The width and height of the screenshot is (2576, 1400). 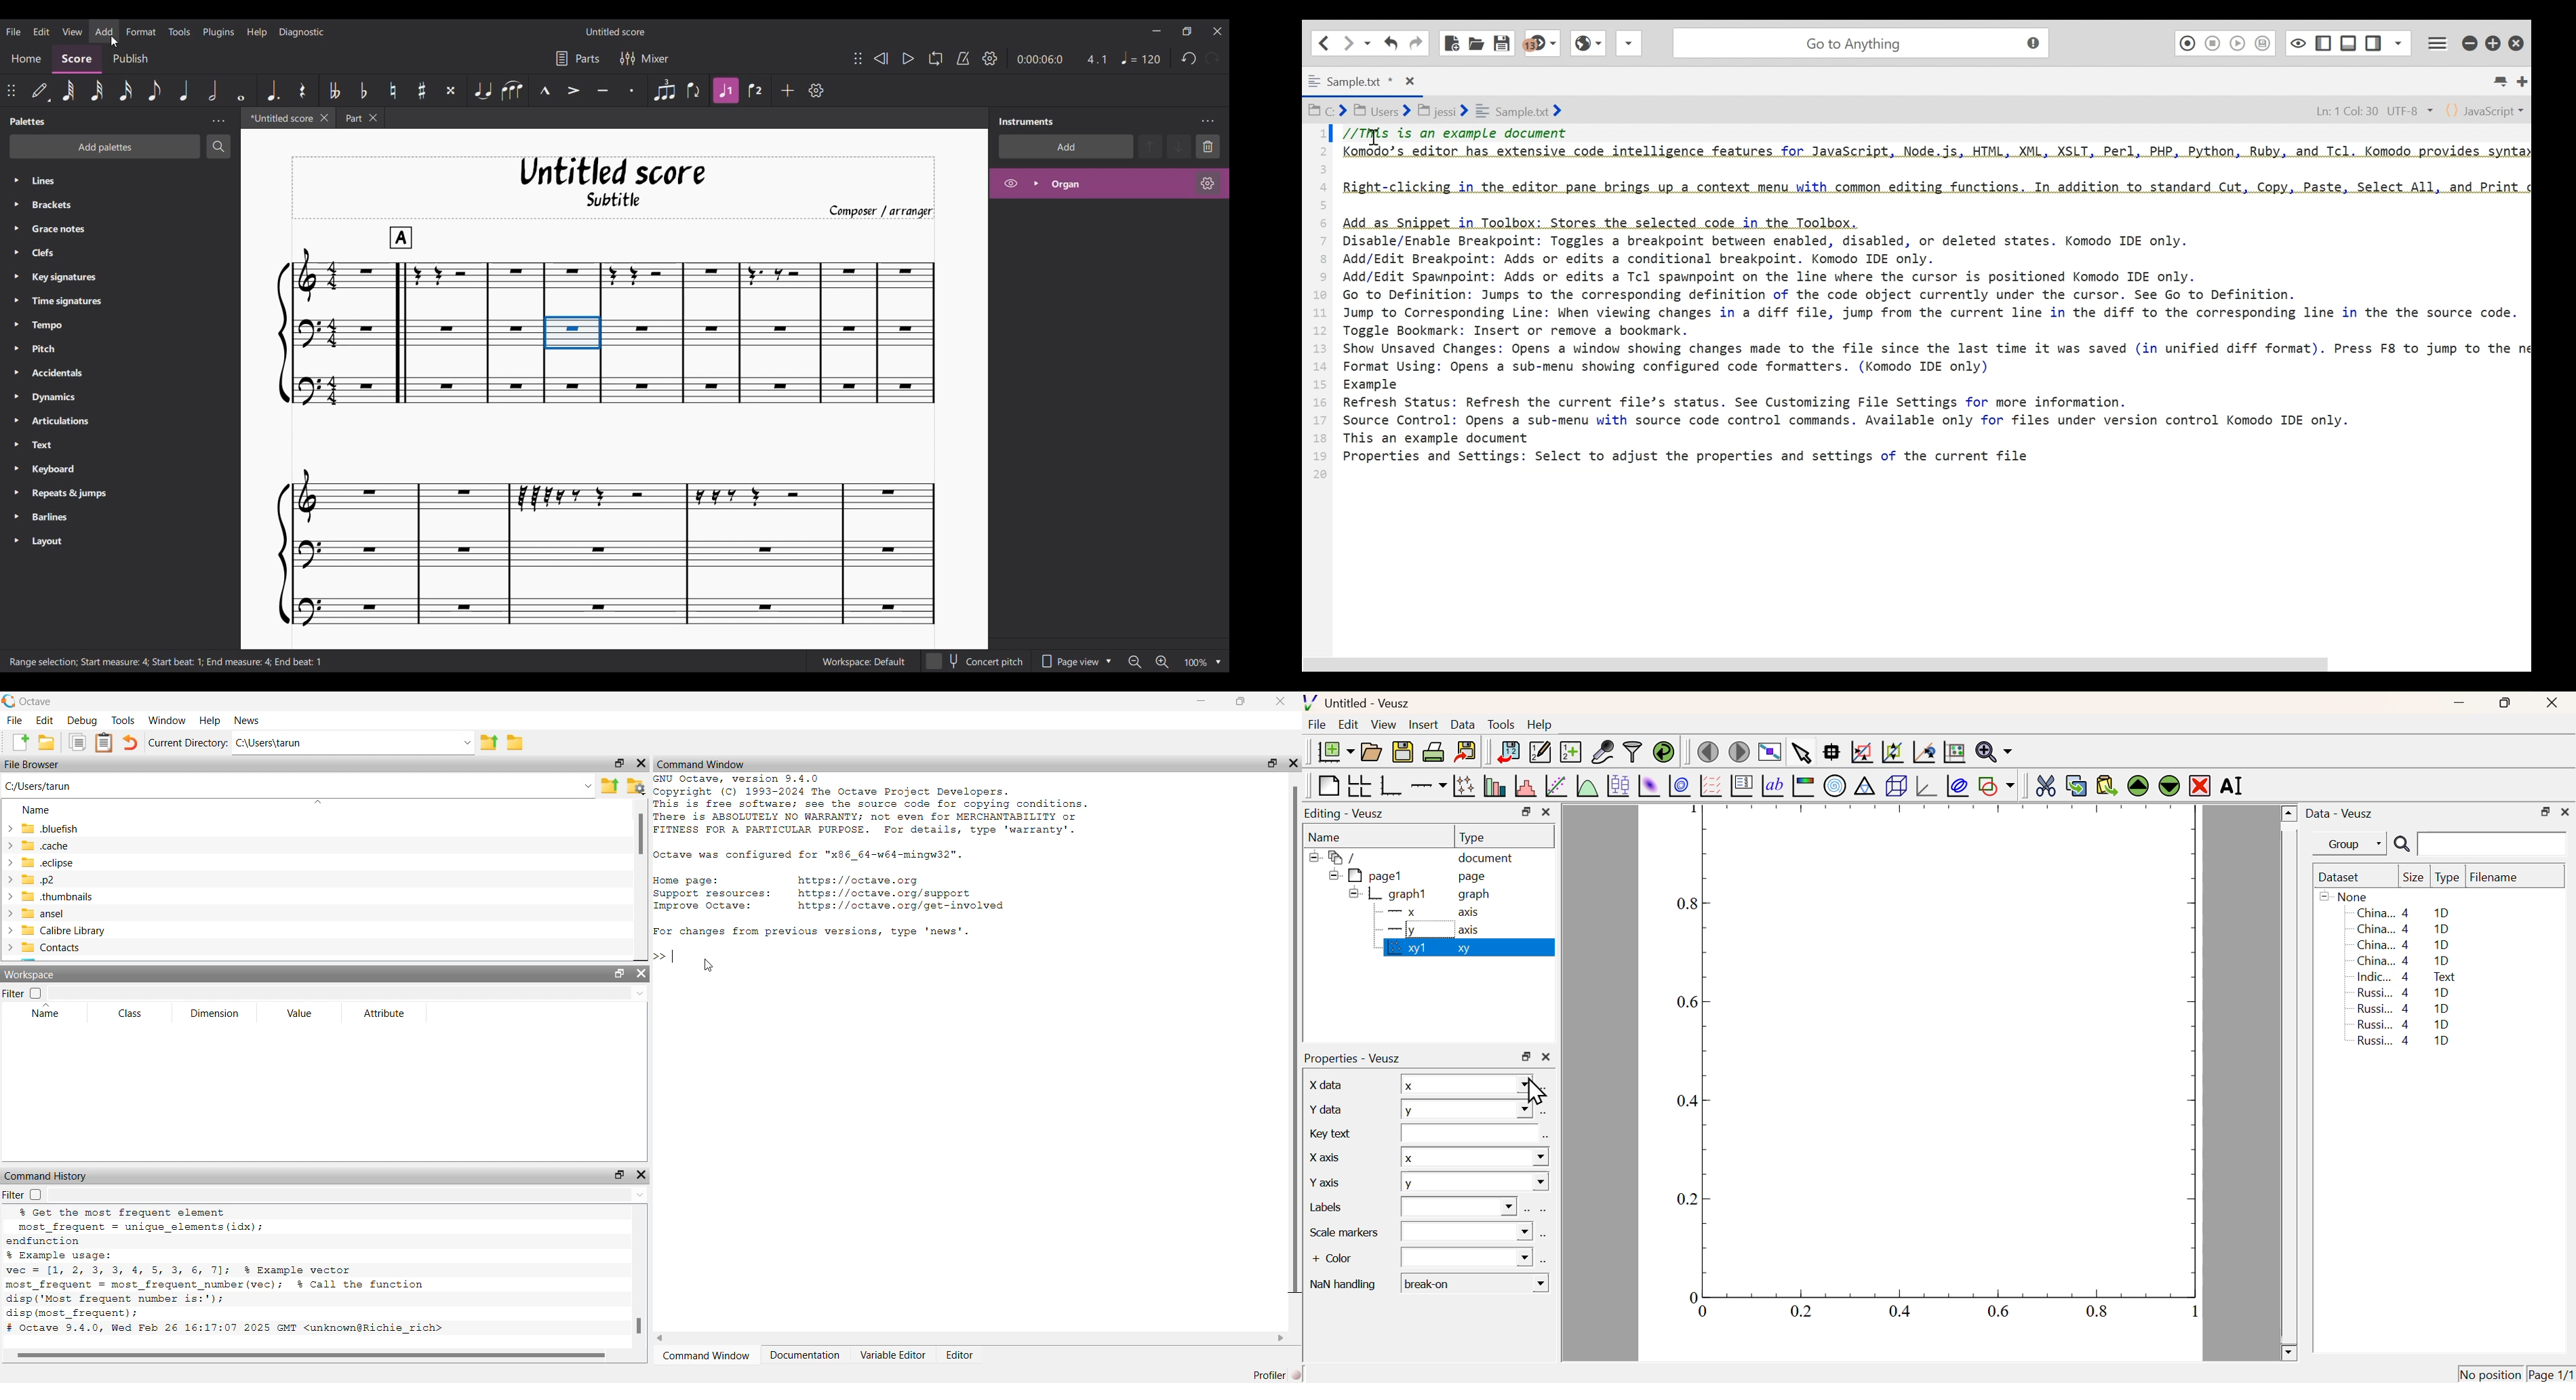 What do you see at coordinates (325, 118) in the screenshot?
I see `Close Untitled tab` at bounding box center [325, 118].